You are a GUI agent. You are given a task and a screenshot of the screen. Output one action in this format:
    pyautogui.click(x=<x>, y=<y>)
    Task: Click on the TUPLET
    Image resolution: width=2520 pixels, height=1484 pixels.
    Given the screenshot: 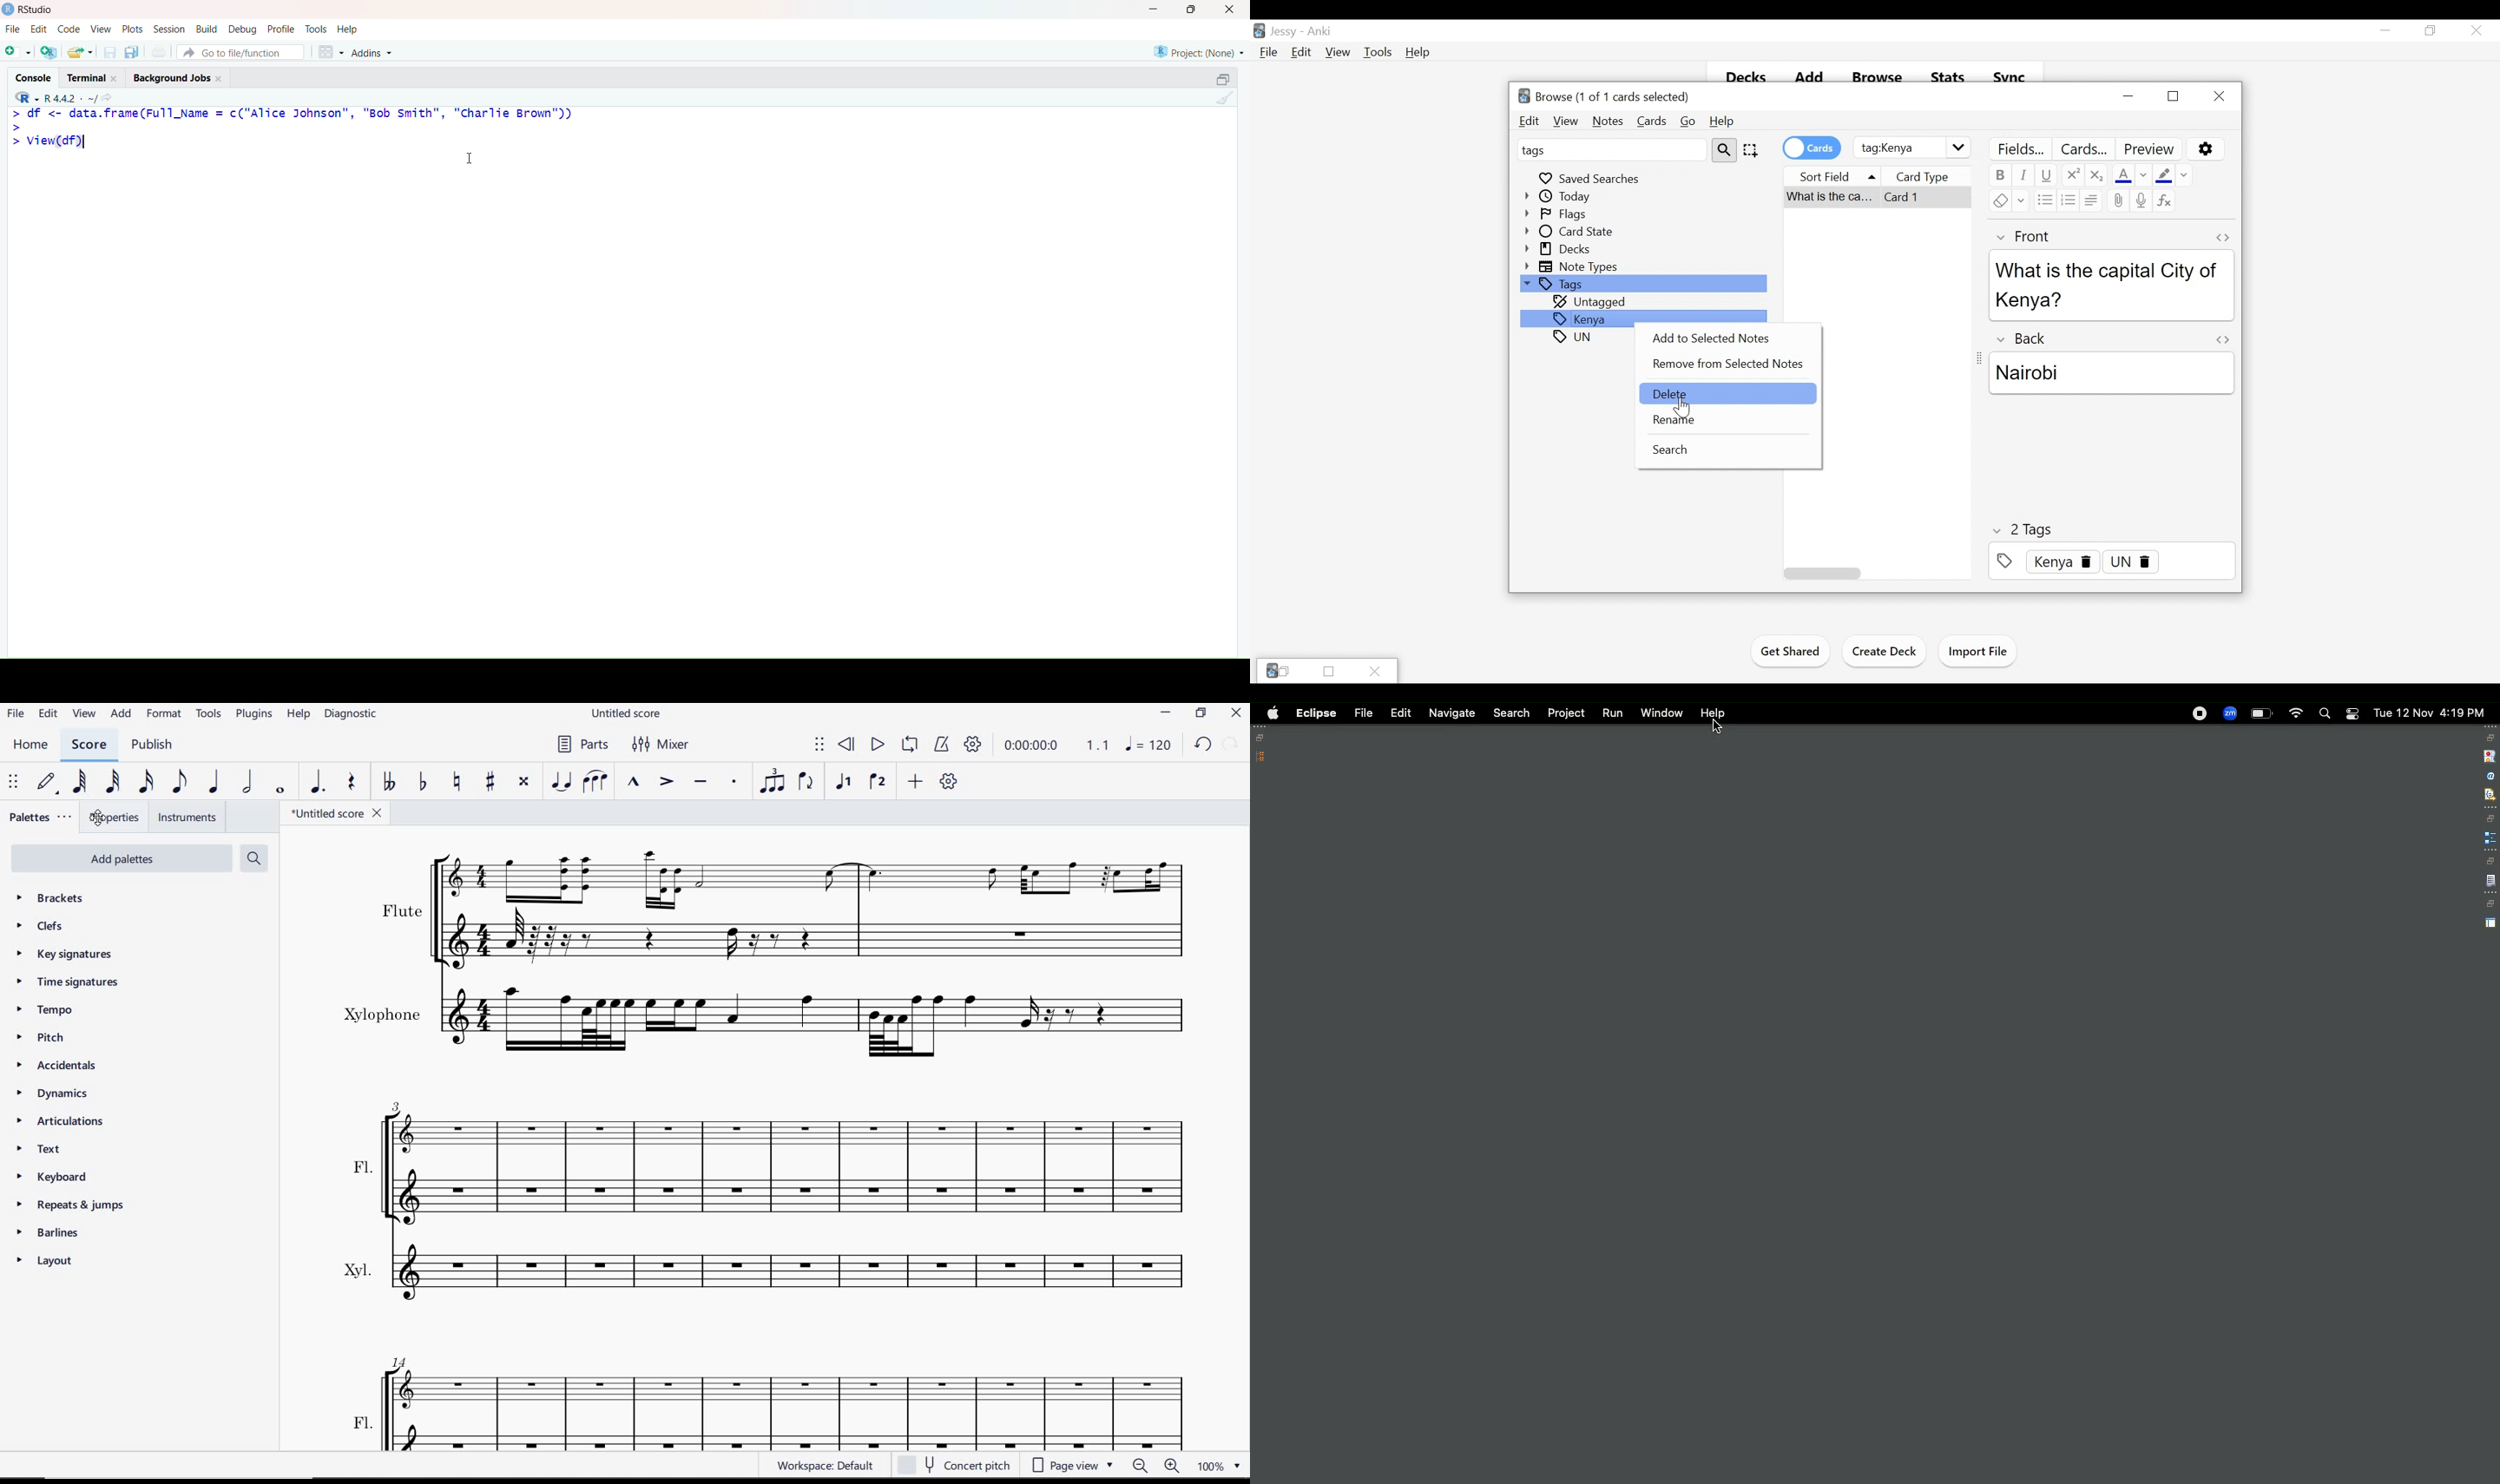 What is the action you would take?
    pyautogui.click(x=773, y=780)
    